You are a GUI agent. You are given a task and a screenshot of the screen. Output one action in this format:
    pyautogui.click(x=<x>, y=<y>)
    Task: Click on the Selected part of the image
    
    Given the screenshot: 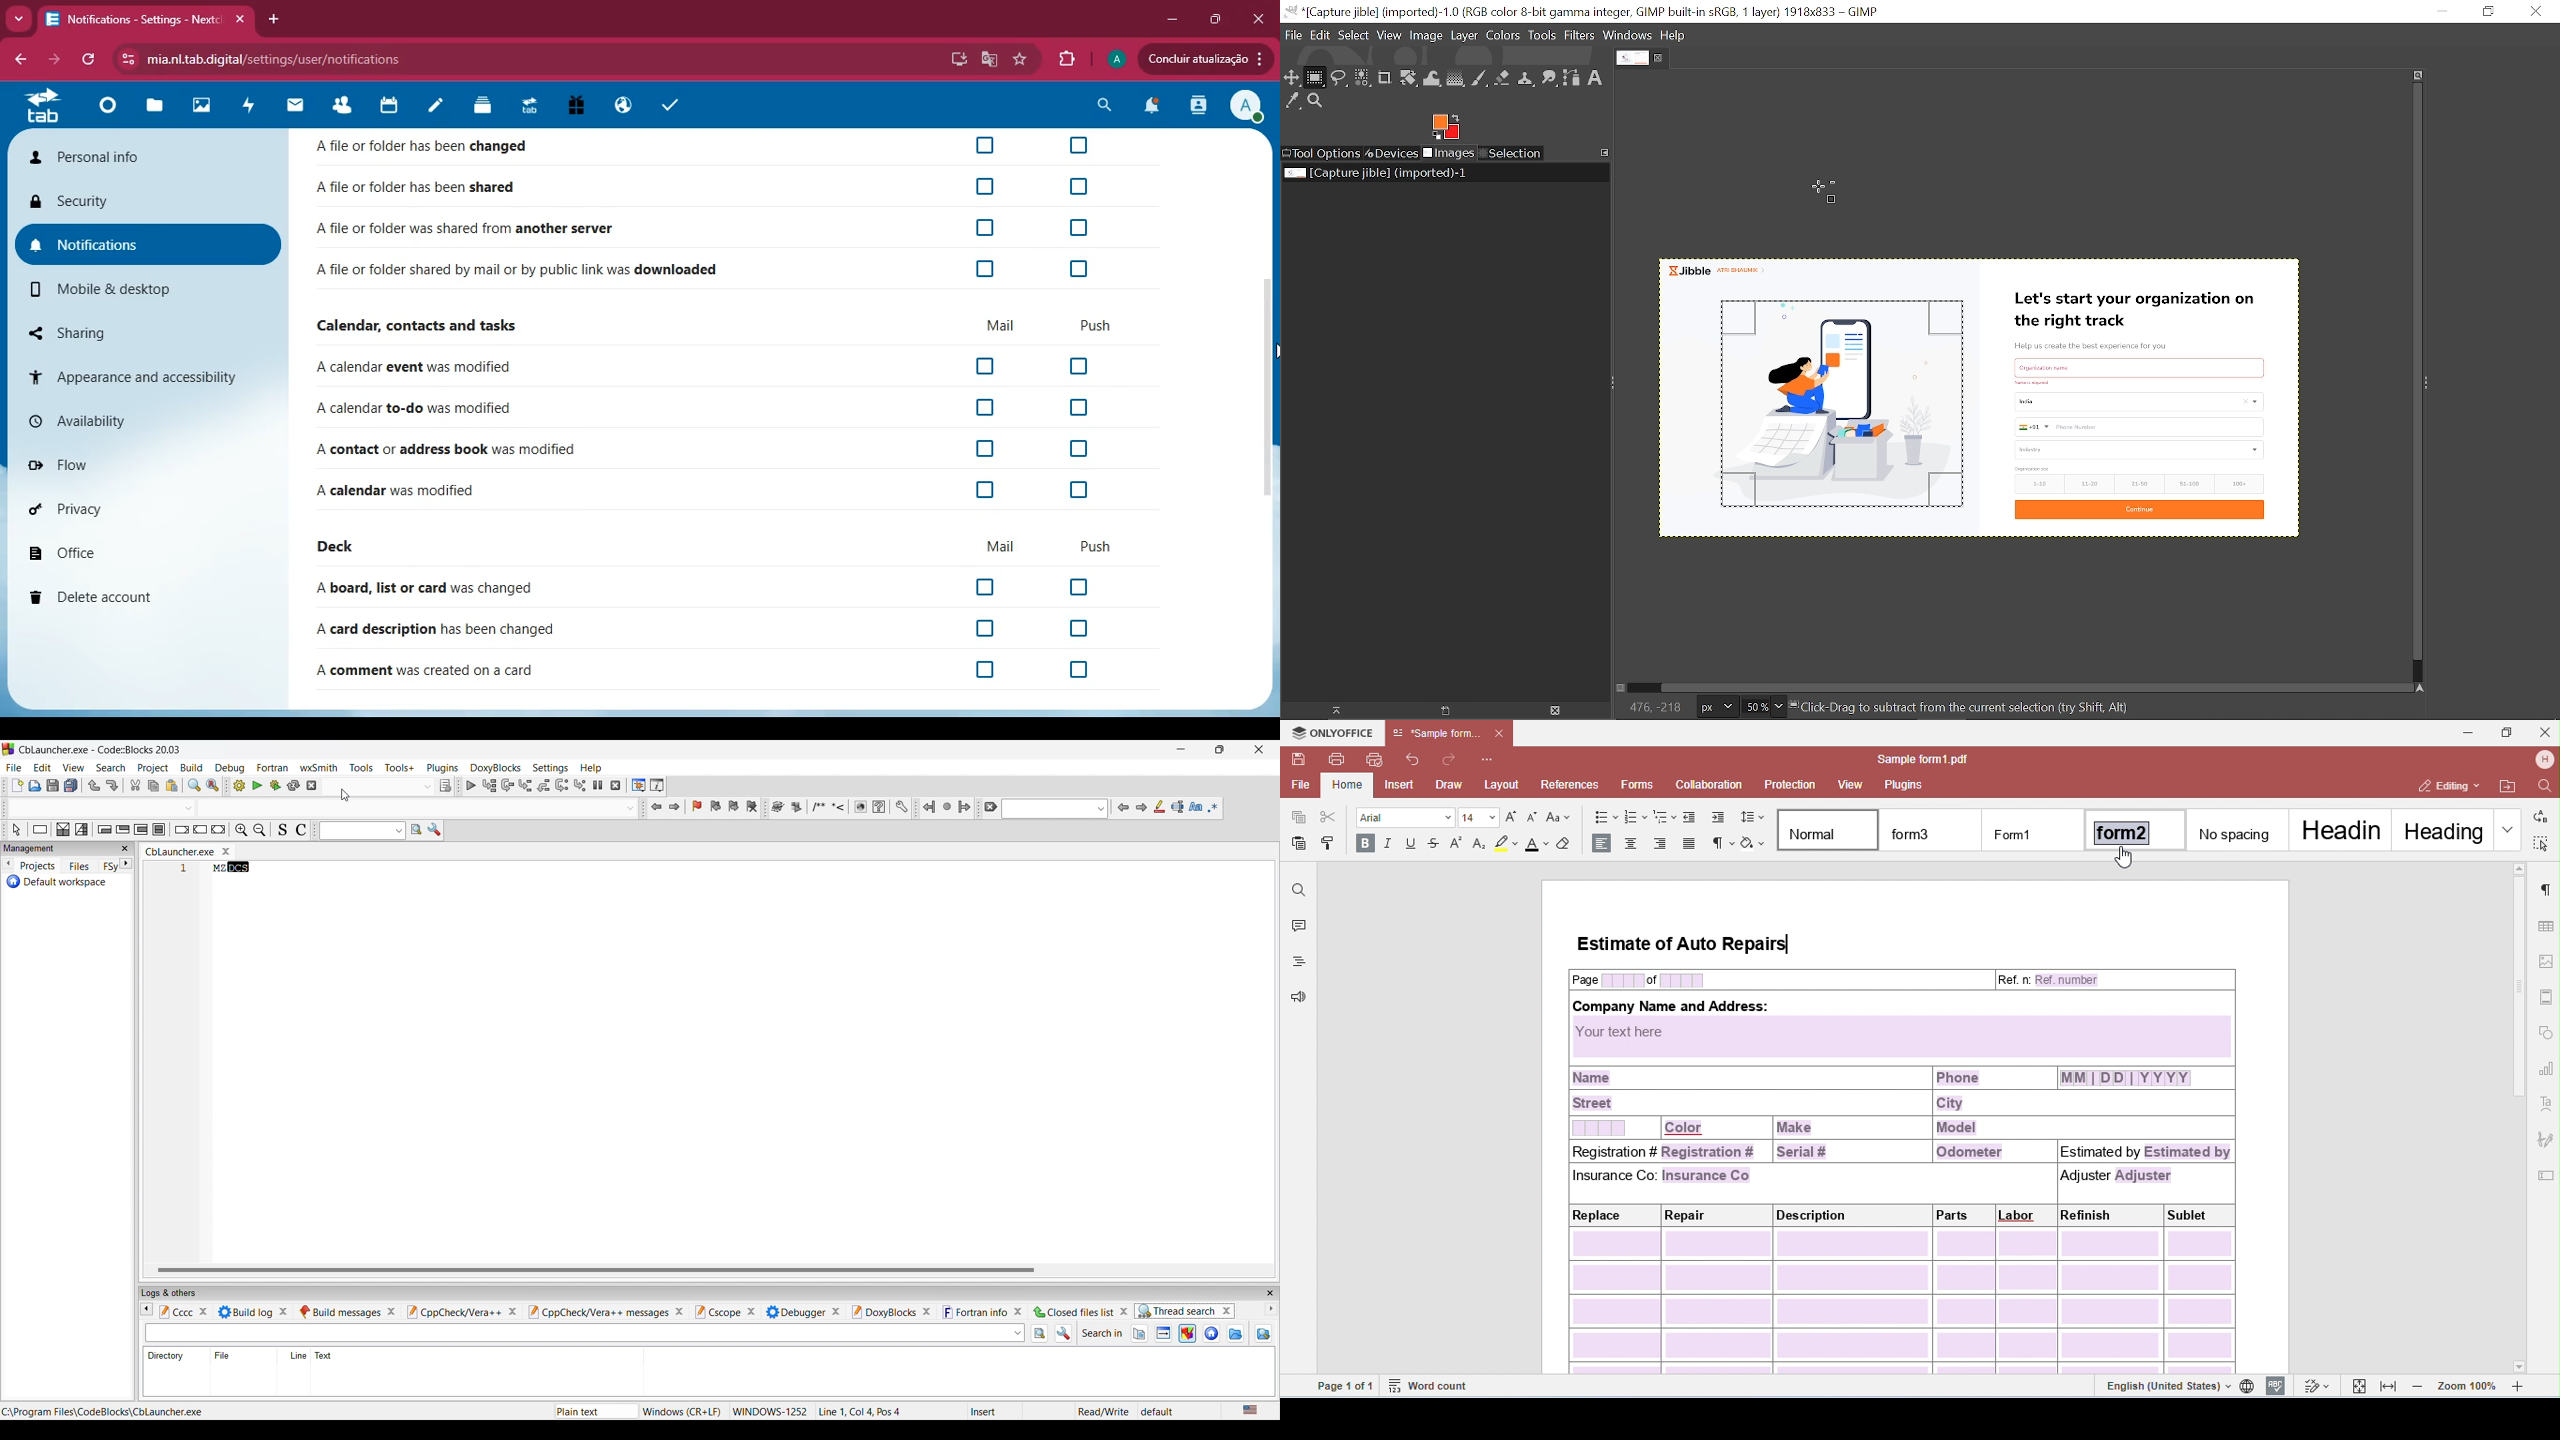 What is the action you would take?
    pyautogui.click(x=1825, y=418)
    